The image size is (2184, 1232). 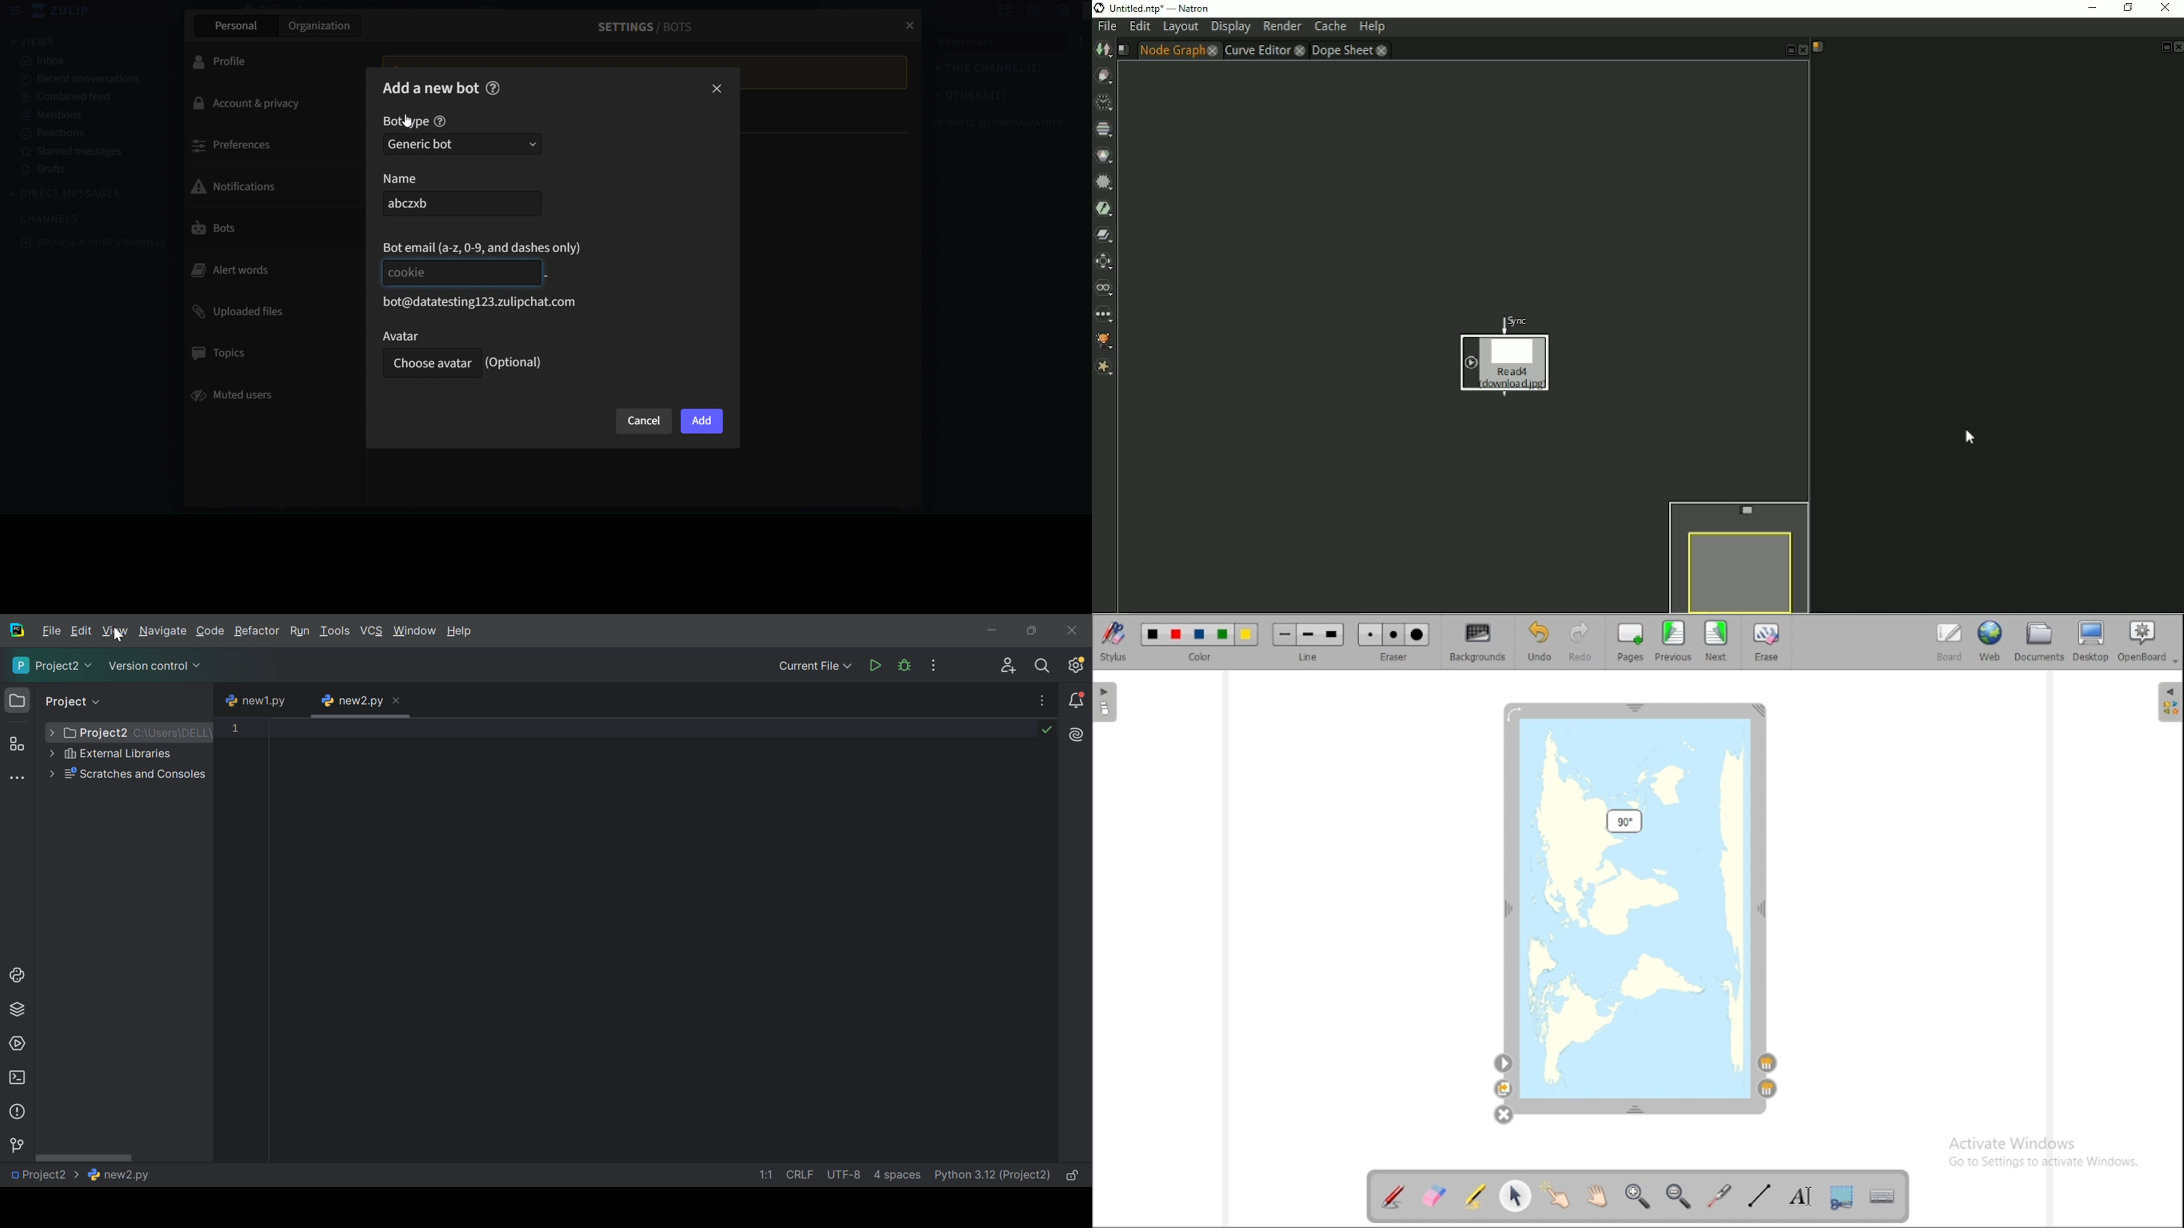 What do you see at coordinates (1674, 640) in the screenshot?
I see `previous` at bounding box center [1674, 640].